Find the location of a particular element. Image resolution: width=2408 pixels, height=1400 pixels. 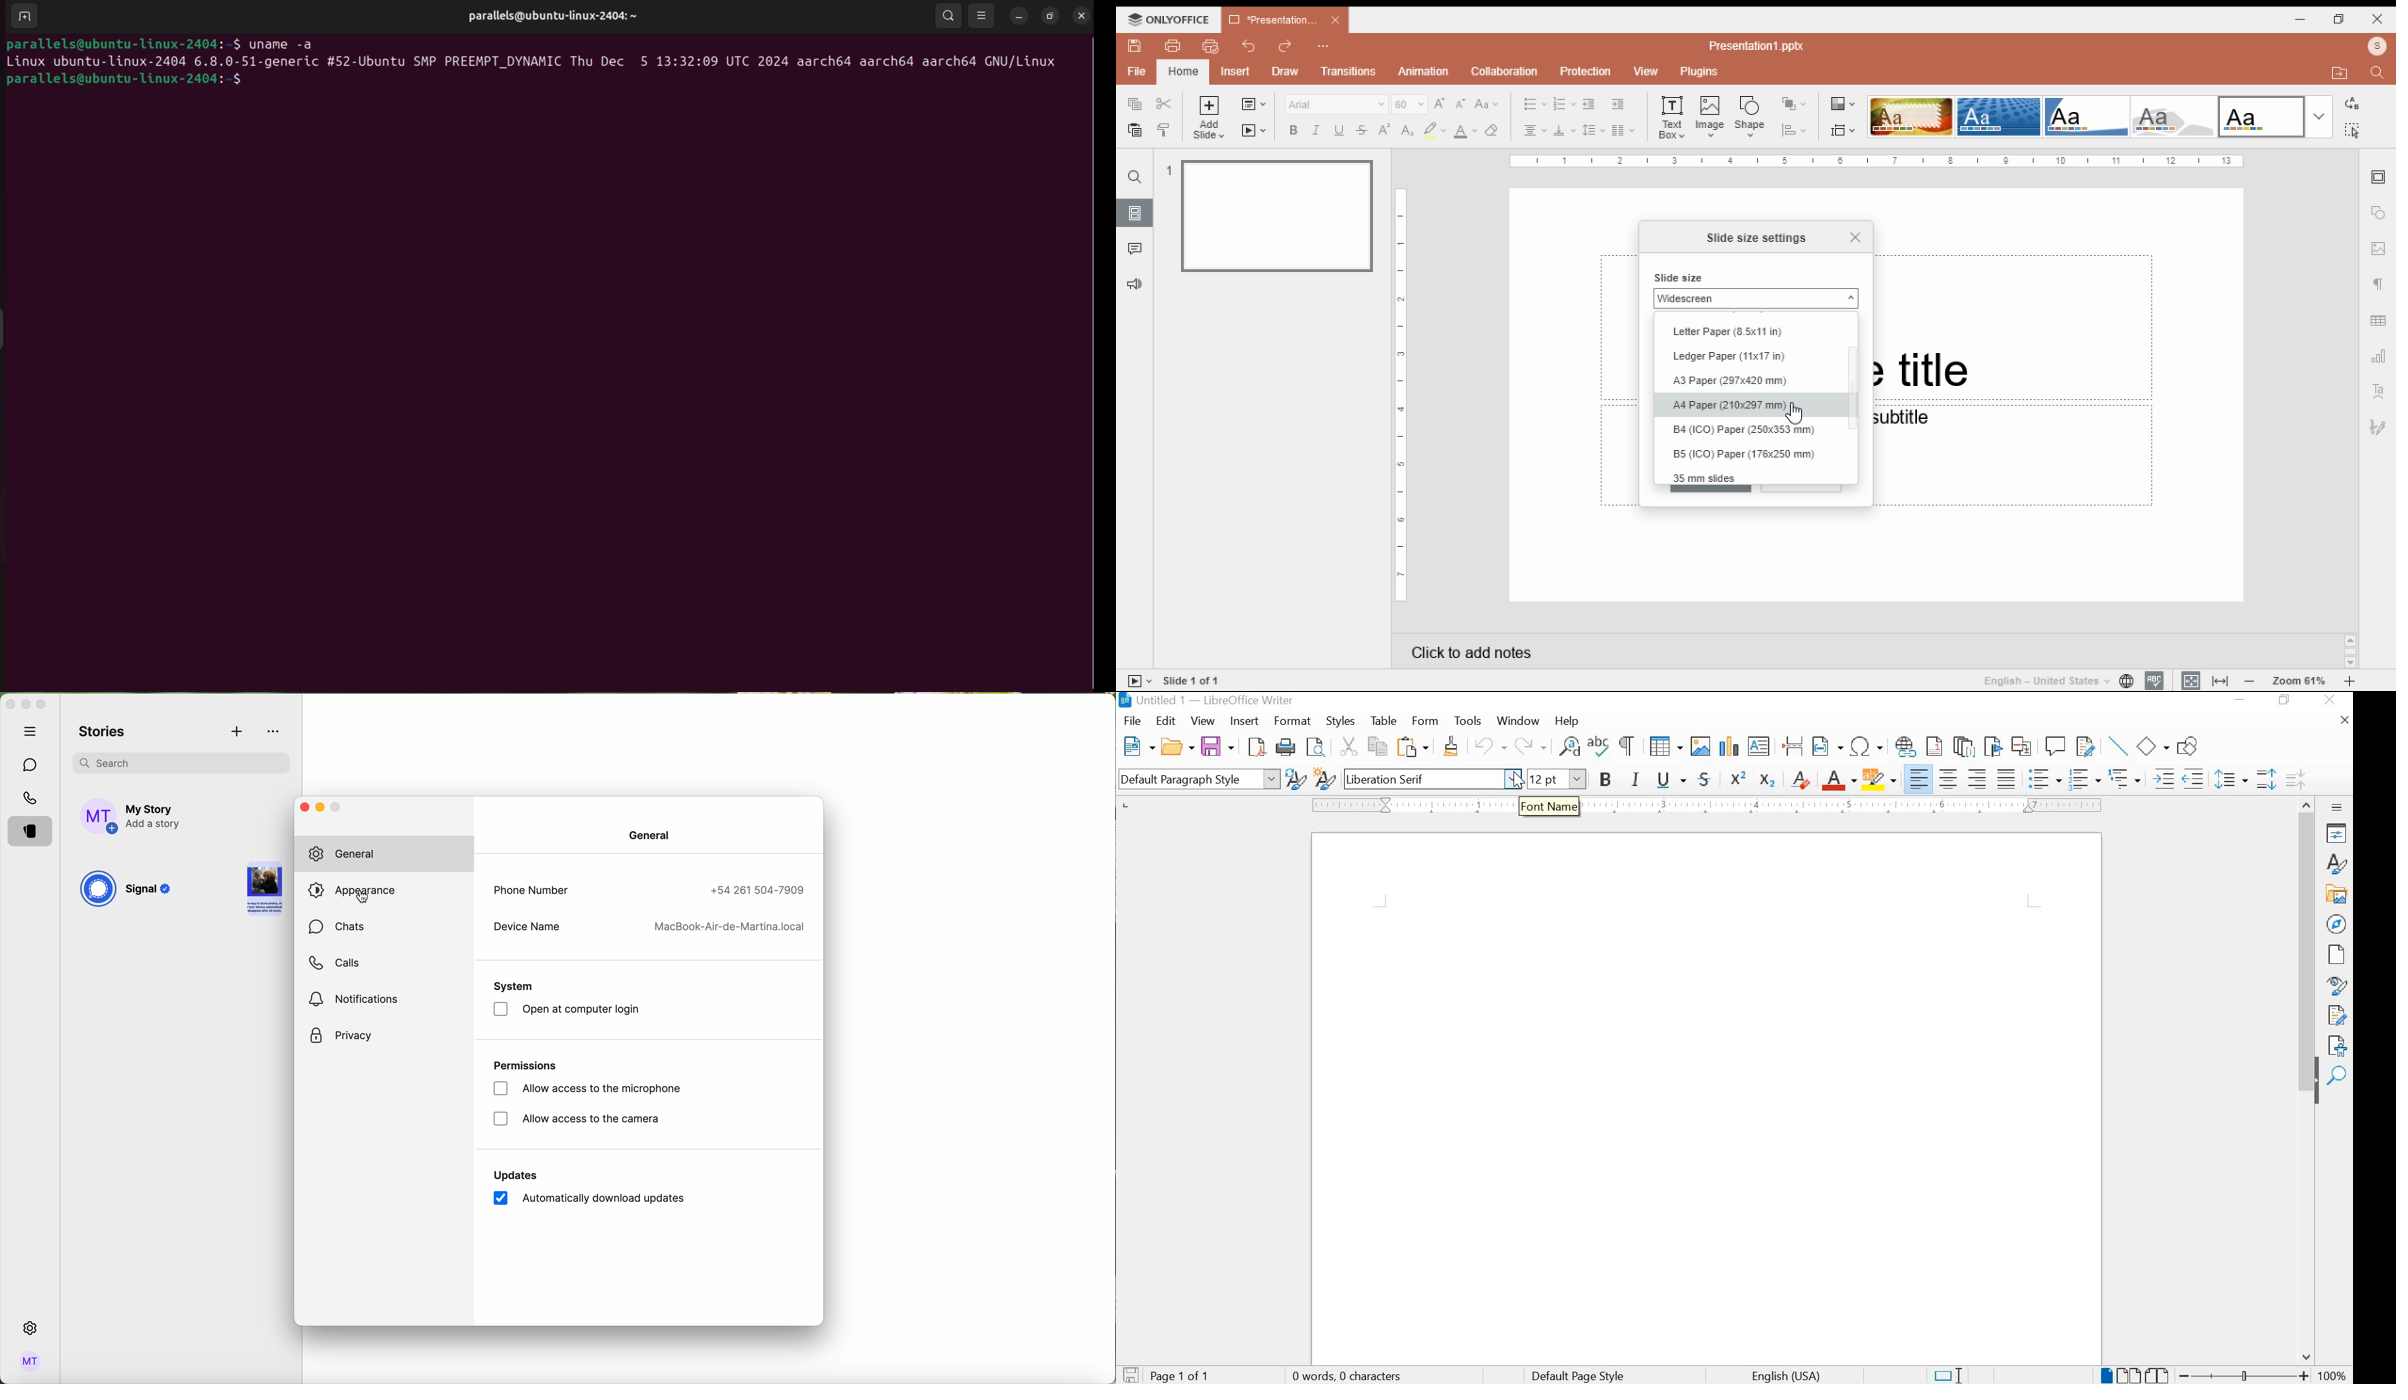

PASTE is located at coordinates (1414, 746).